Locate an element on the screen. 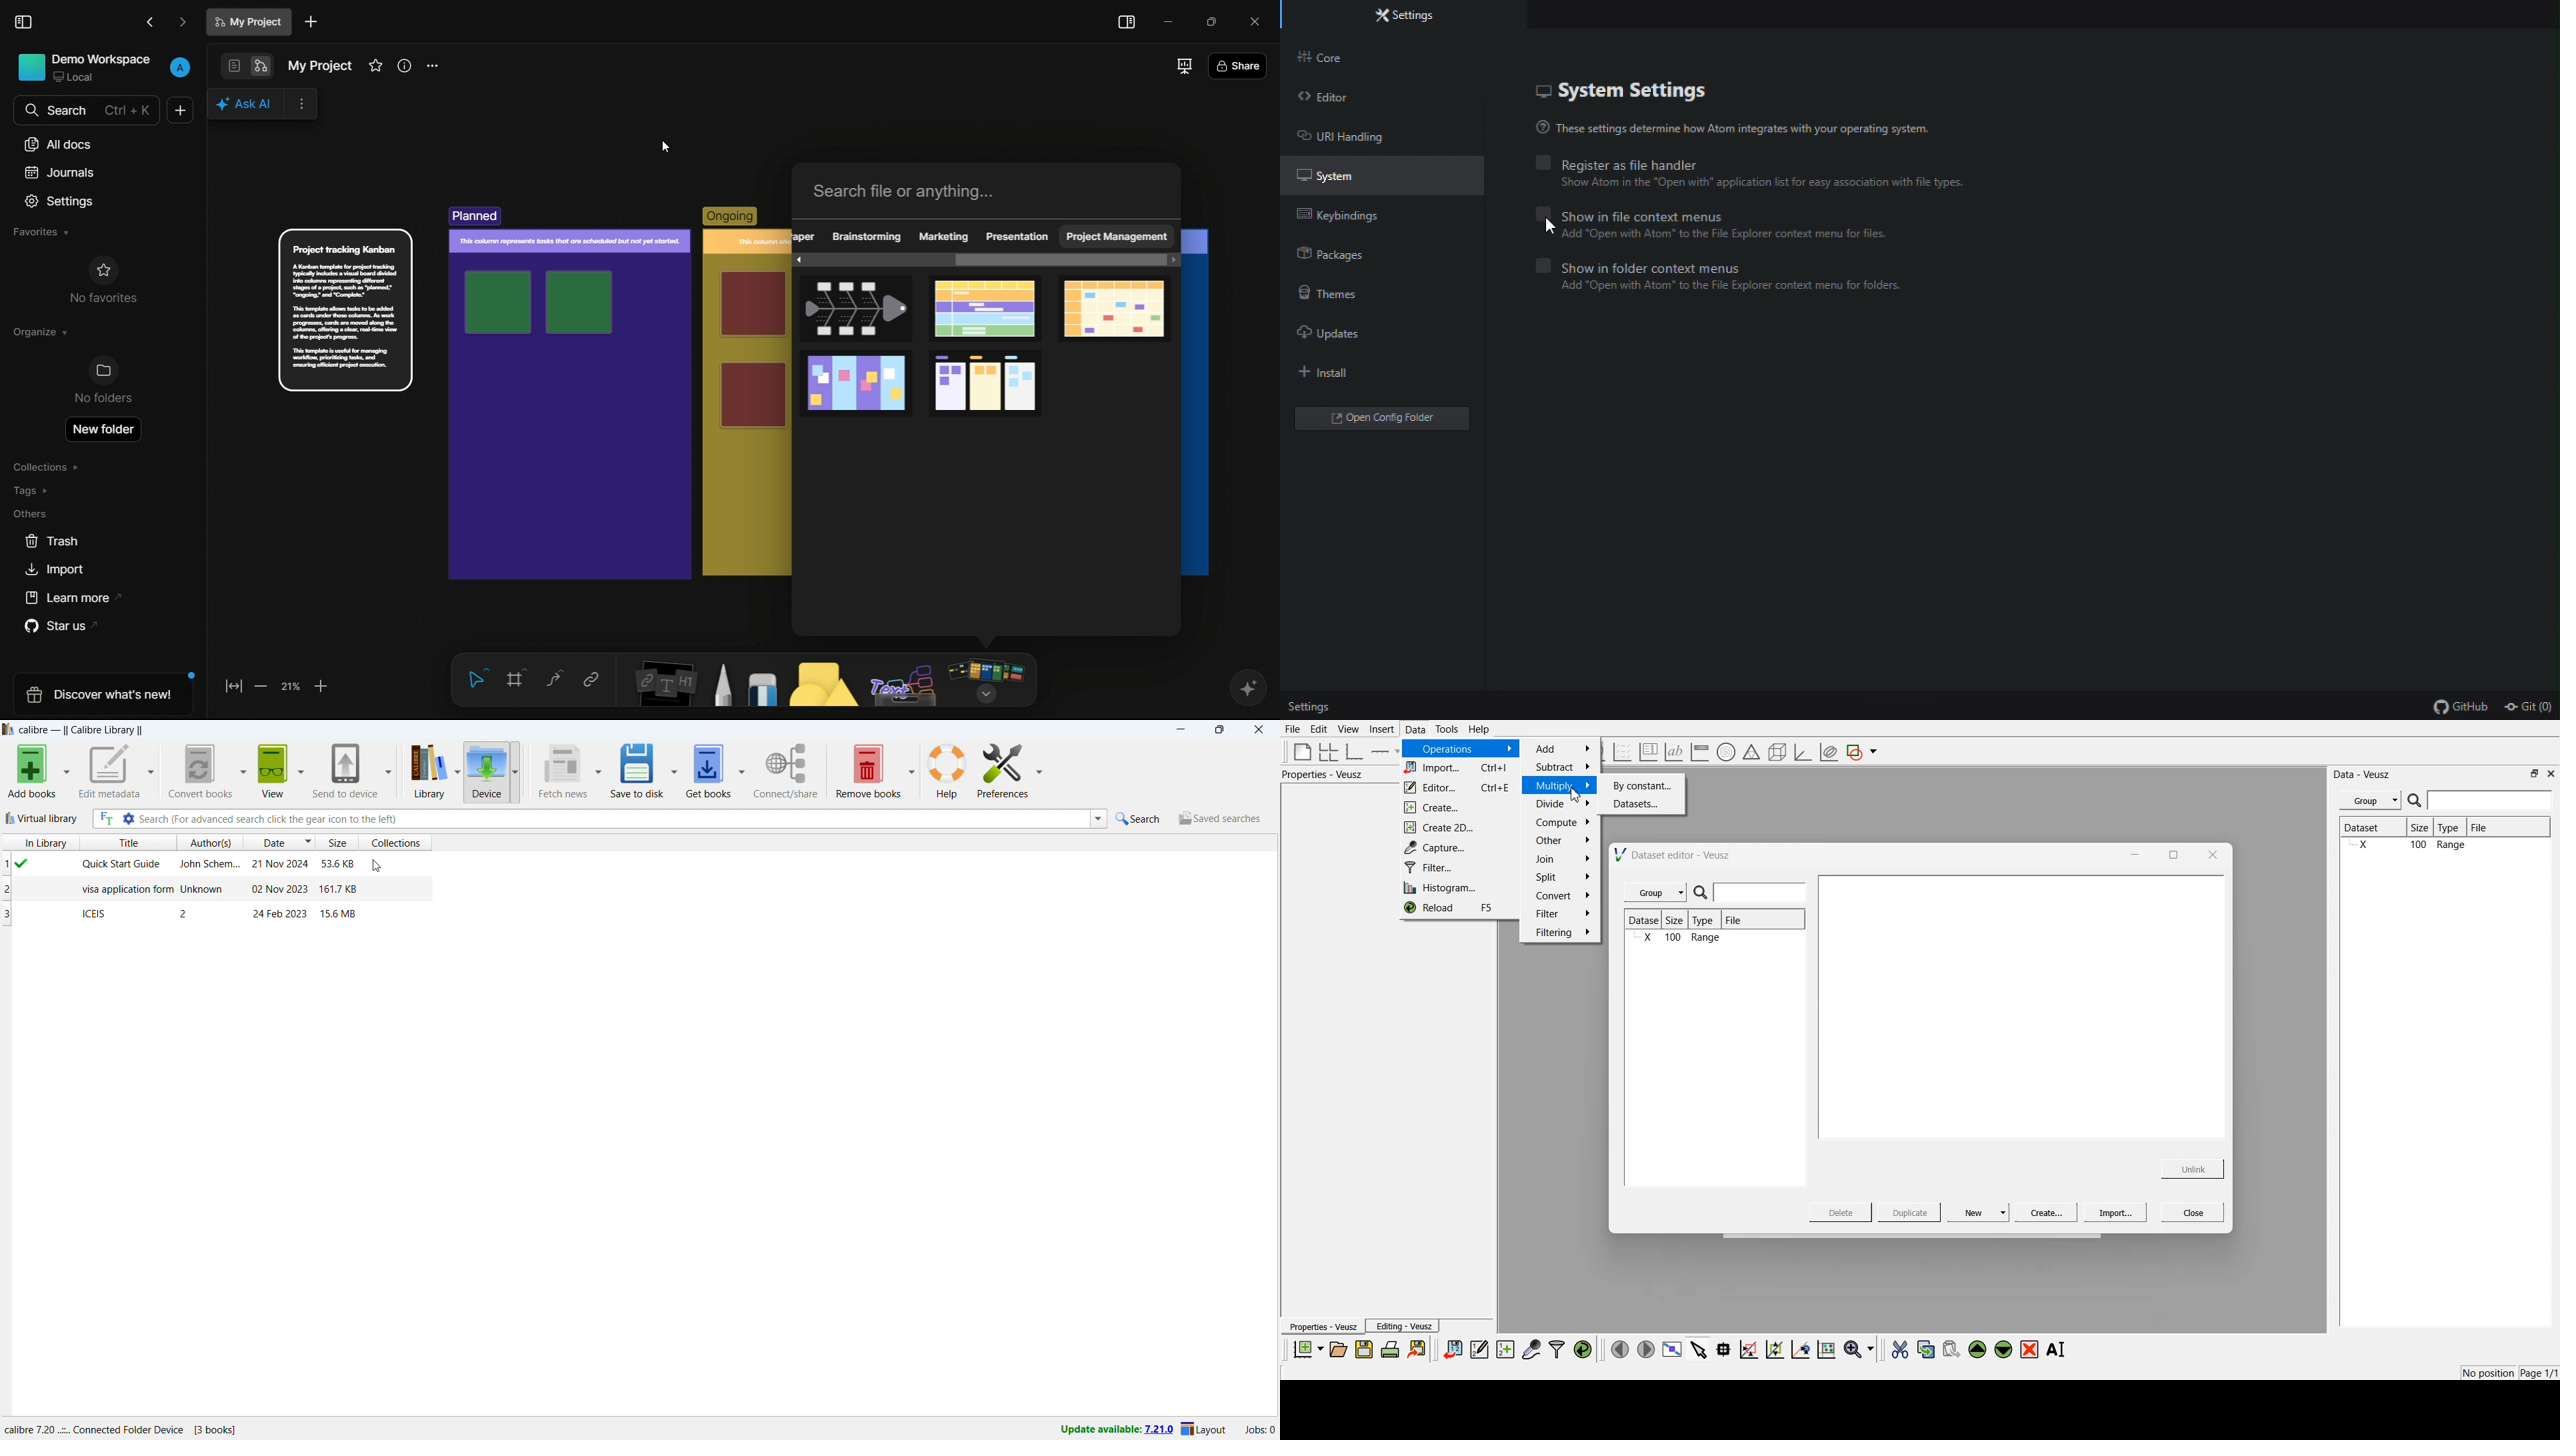 This screenshot has height=1456, width=2576. File is located at coordinates (1293, 729).